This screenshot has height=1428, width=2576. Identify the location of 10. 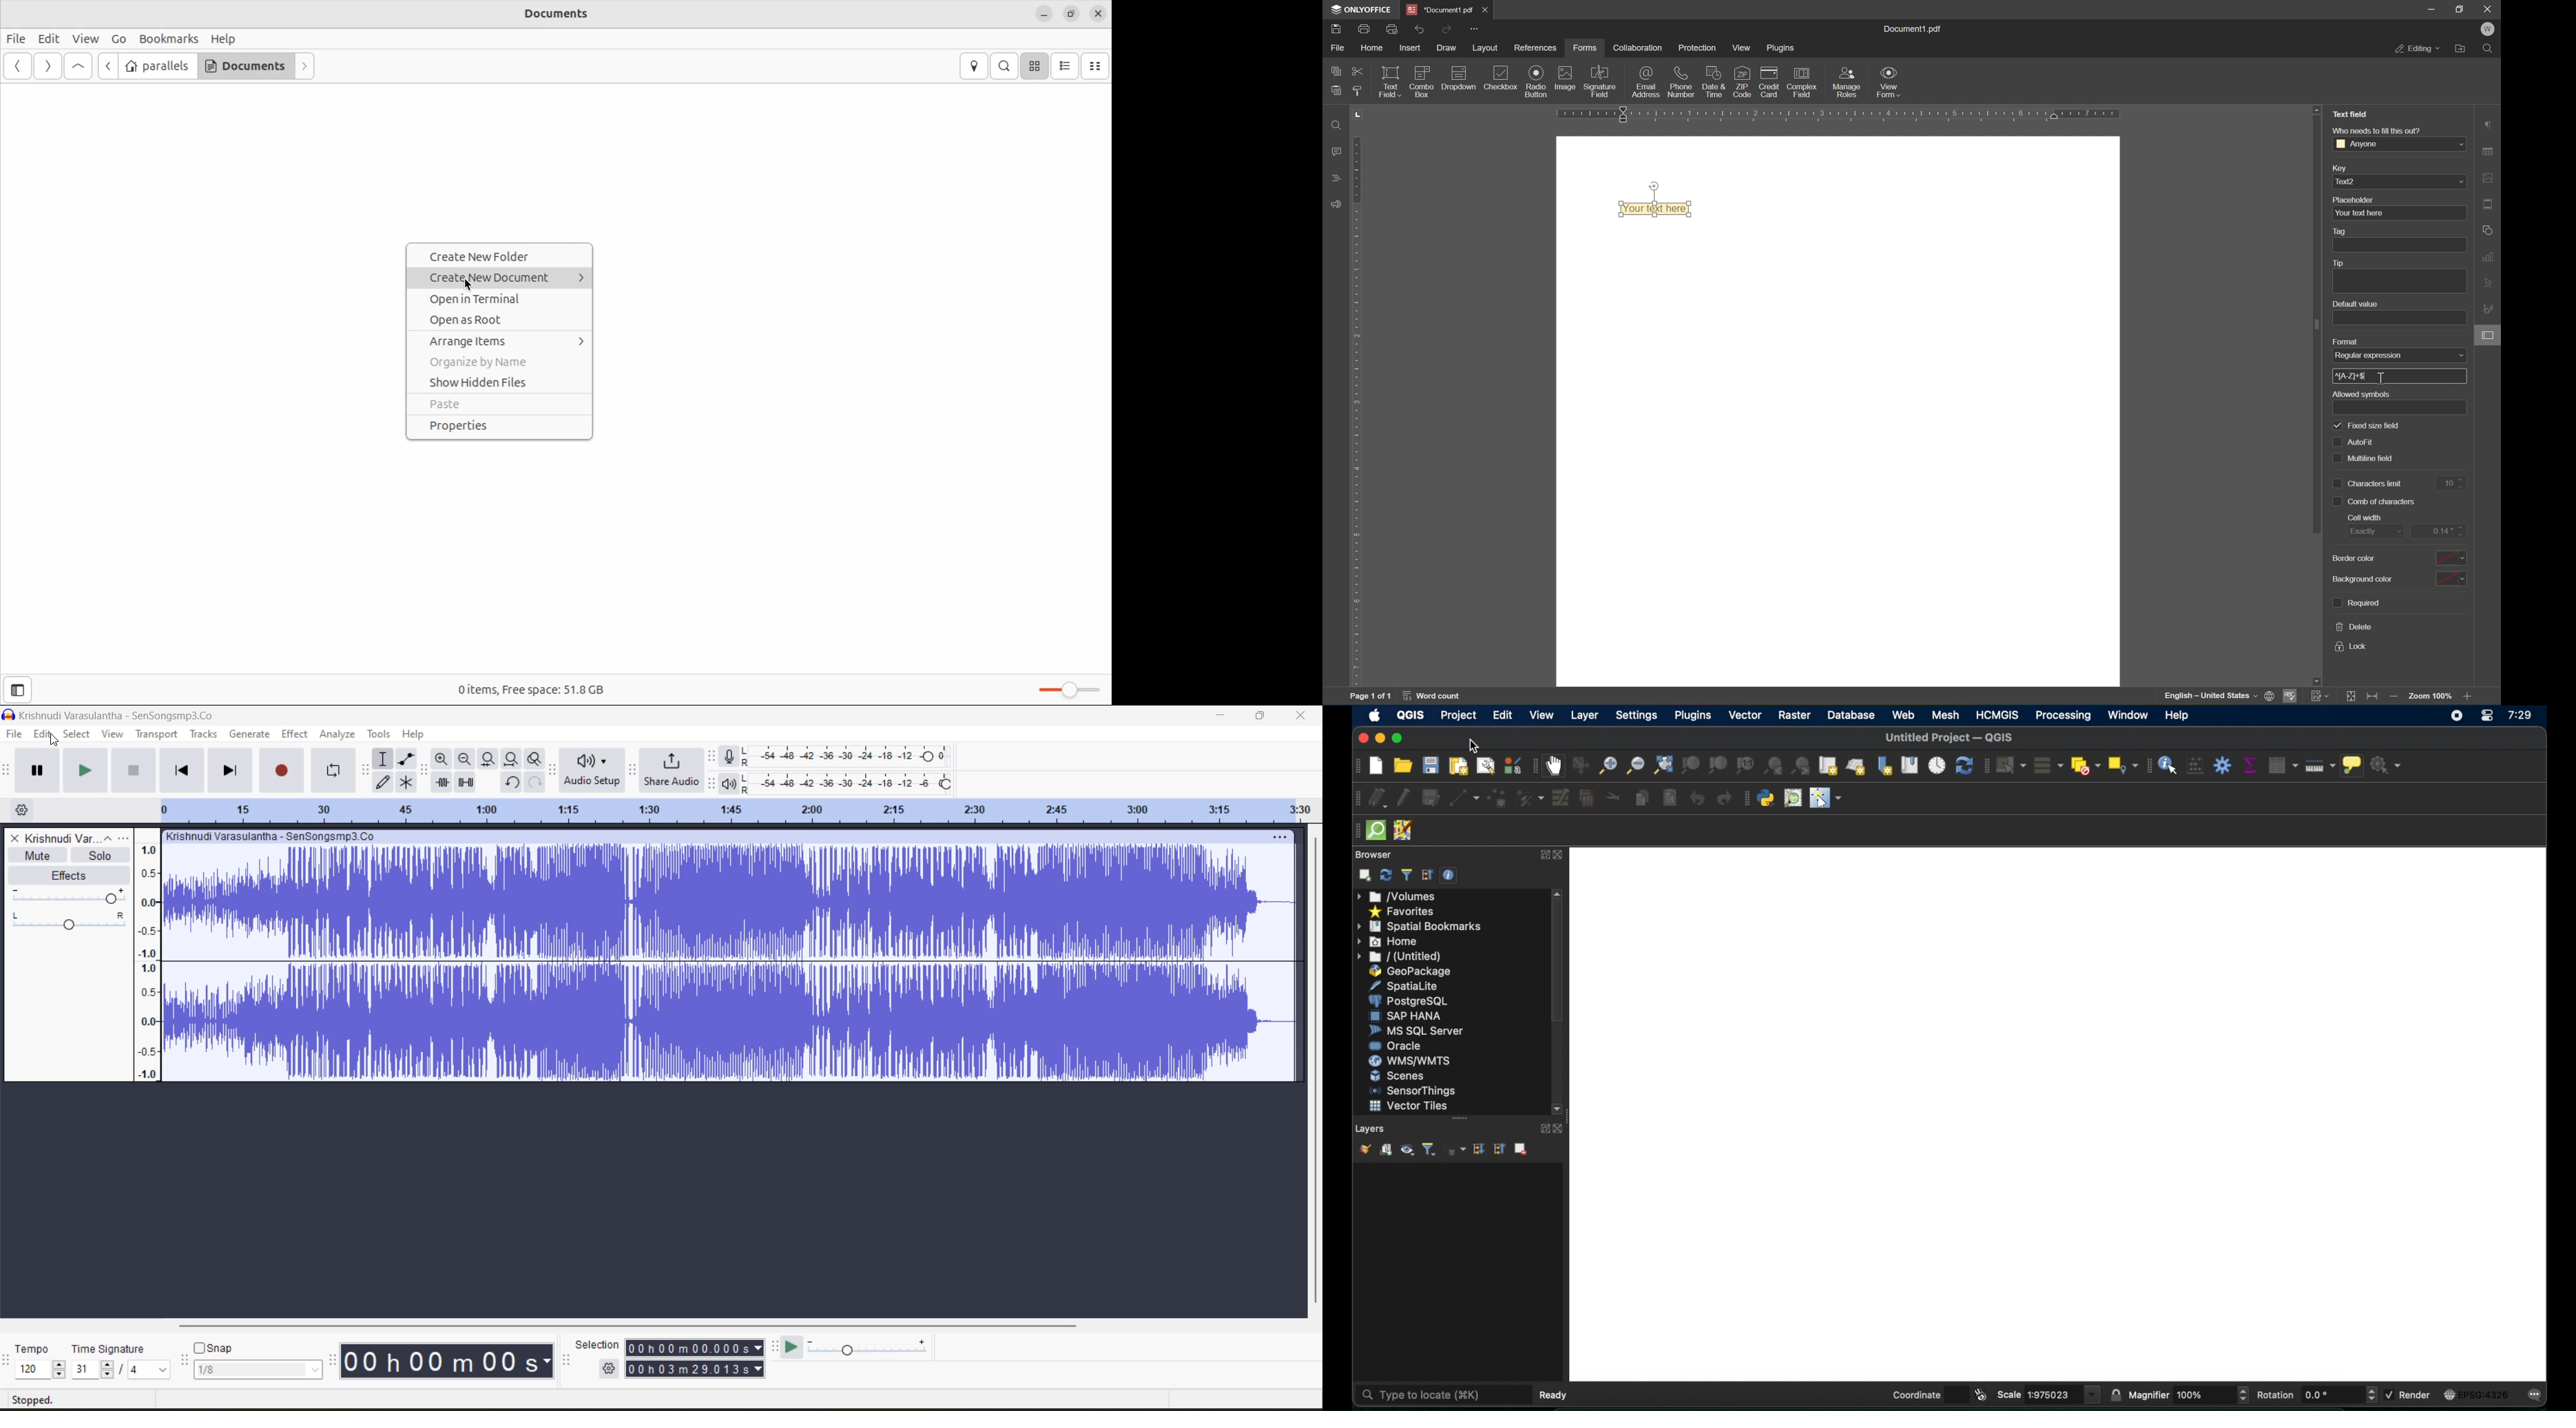
(2452, 484).